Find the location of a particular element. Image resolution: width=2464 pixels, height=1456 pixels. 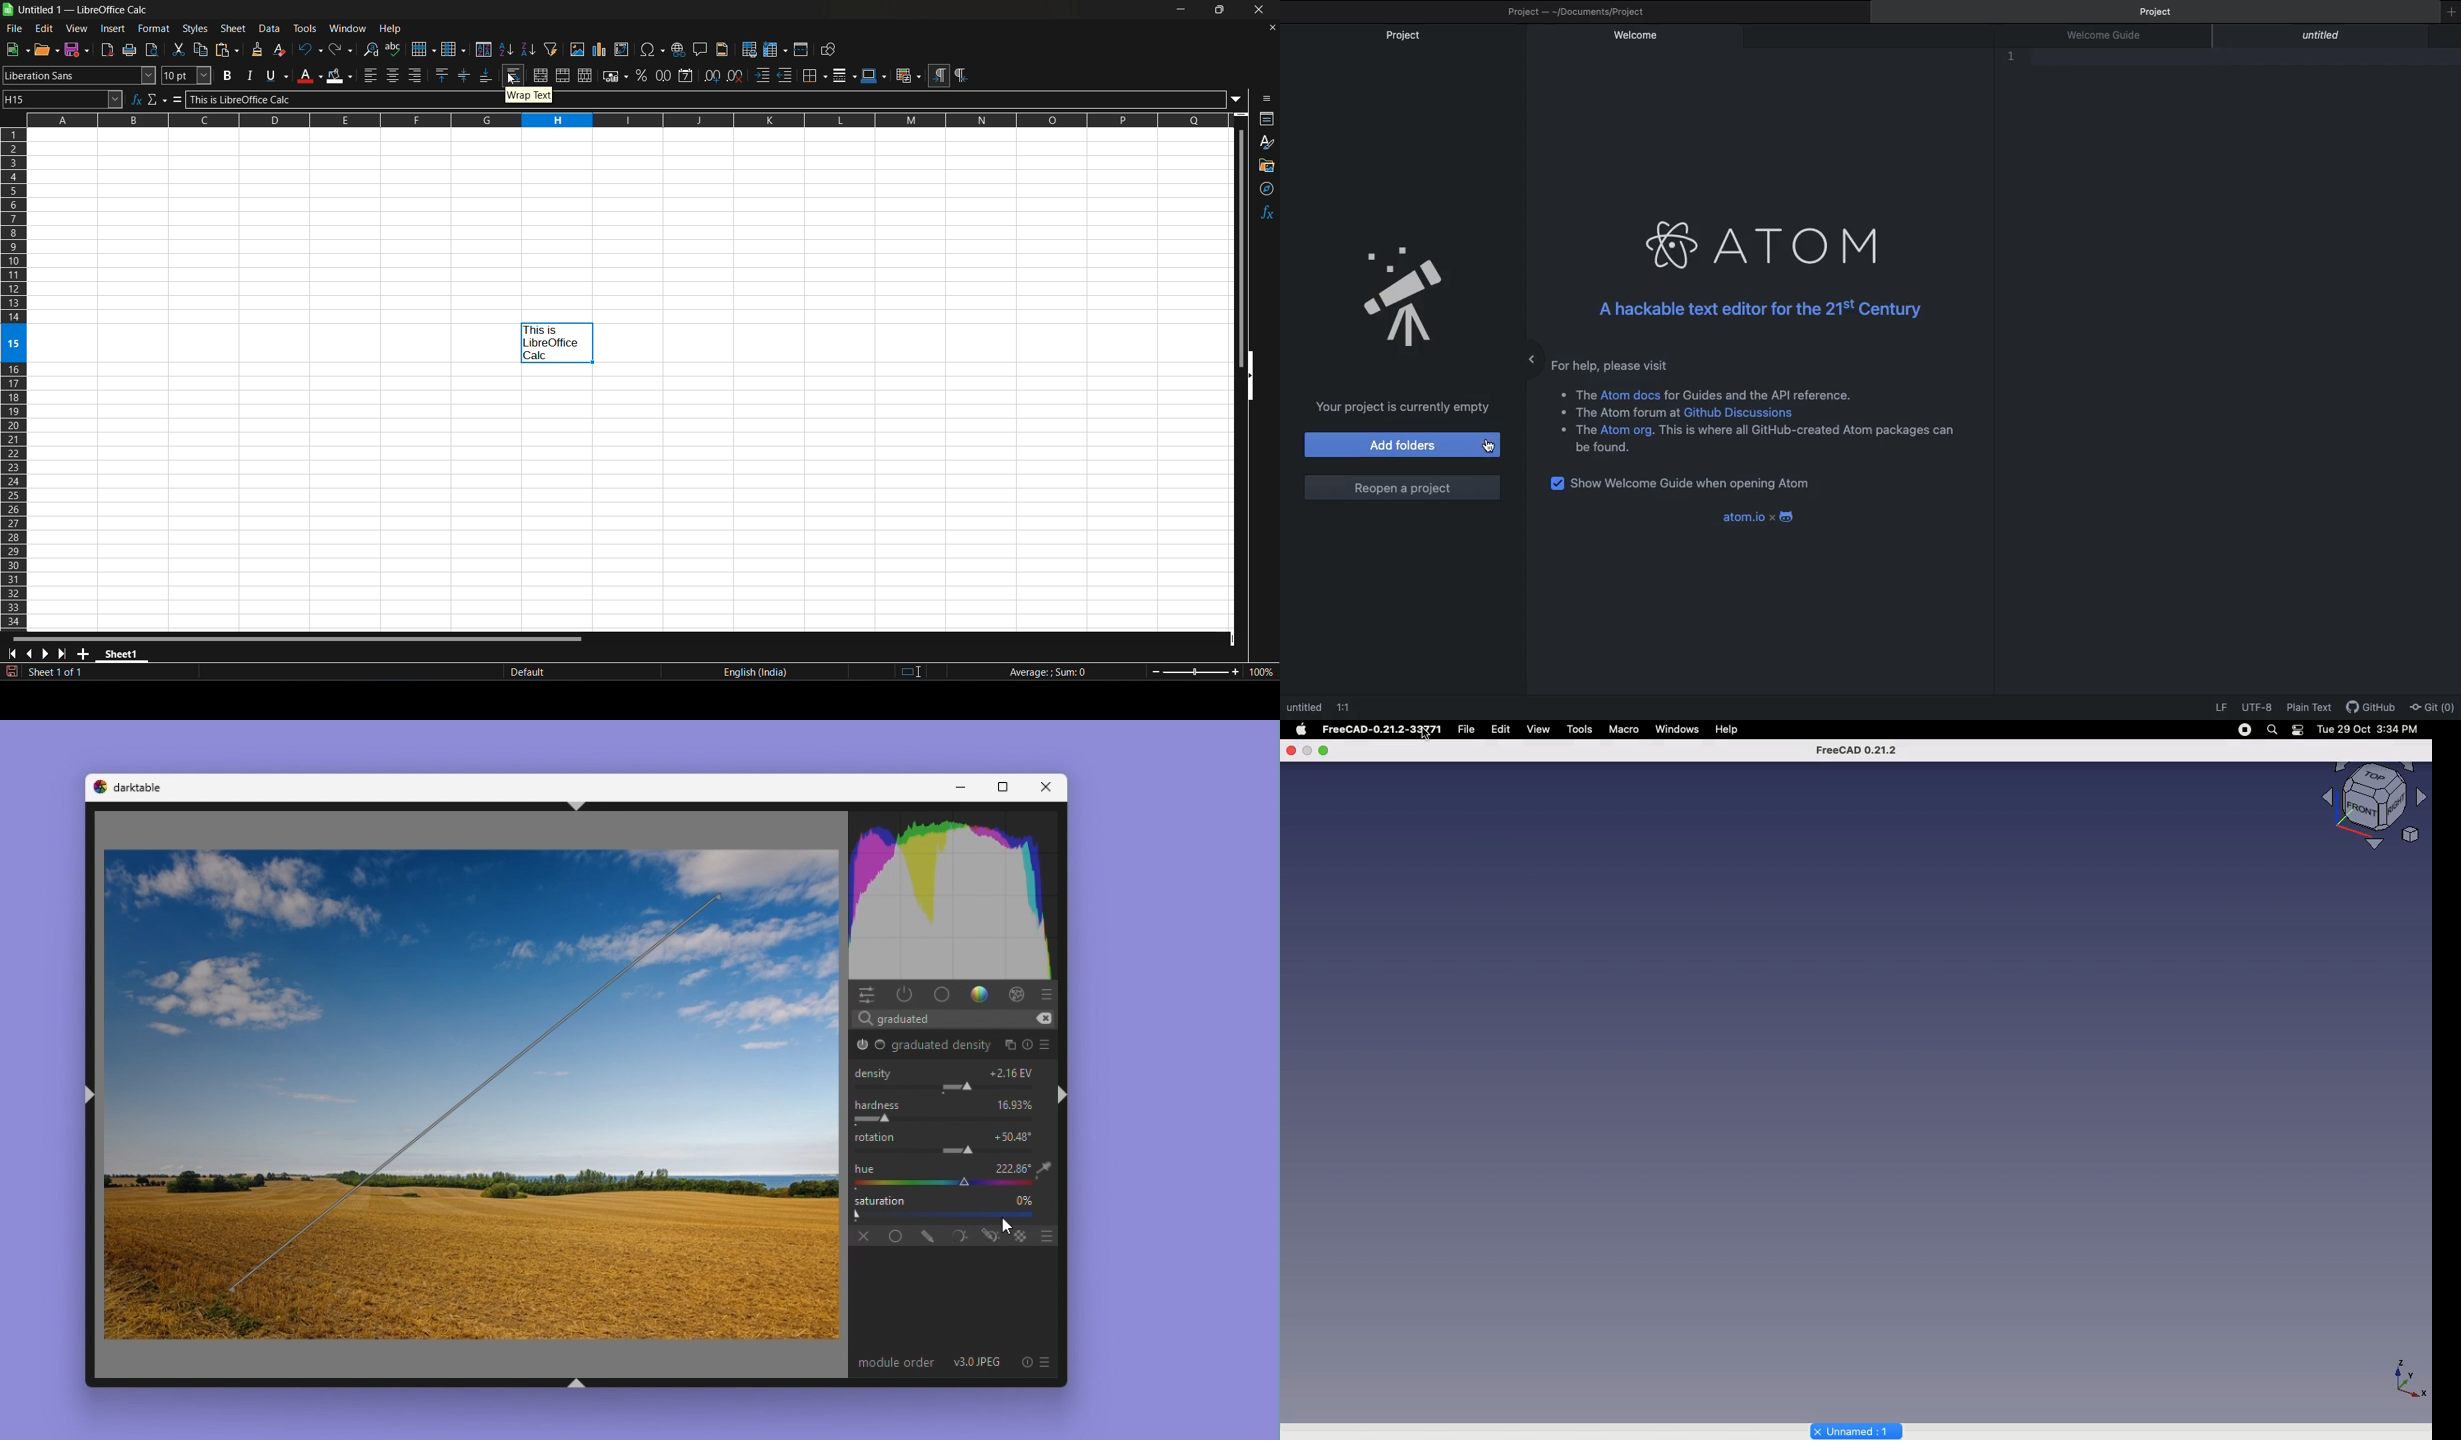

export directly as pdf is located at coordinates (108, 50).